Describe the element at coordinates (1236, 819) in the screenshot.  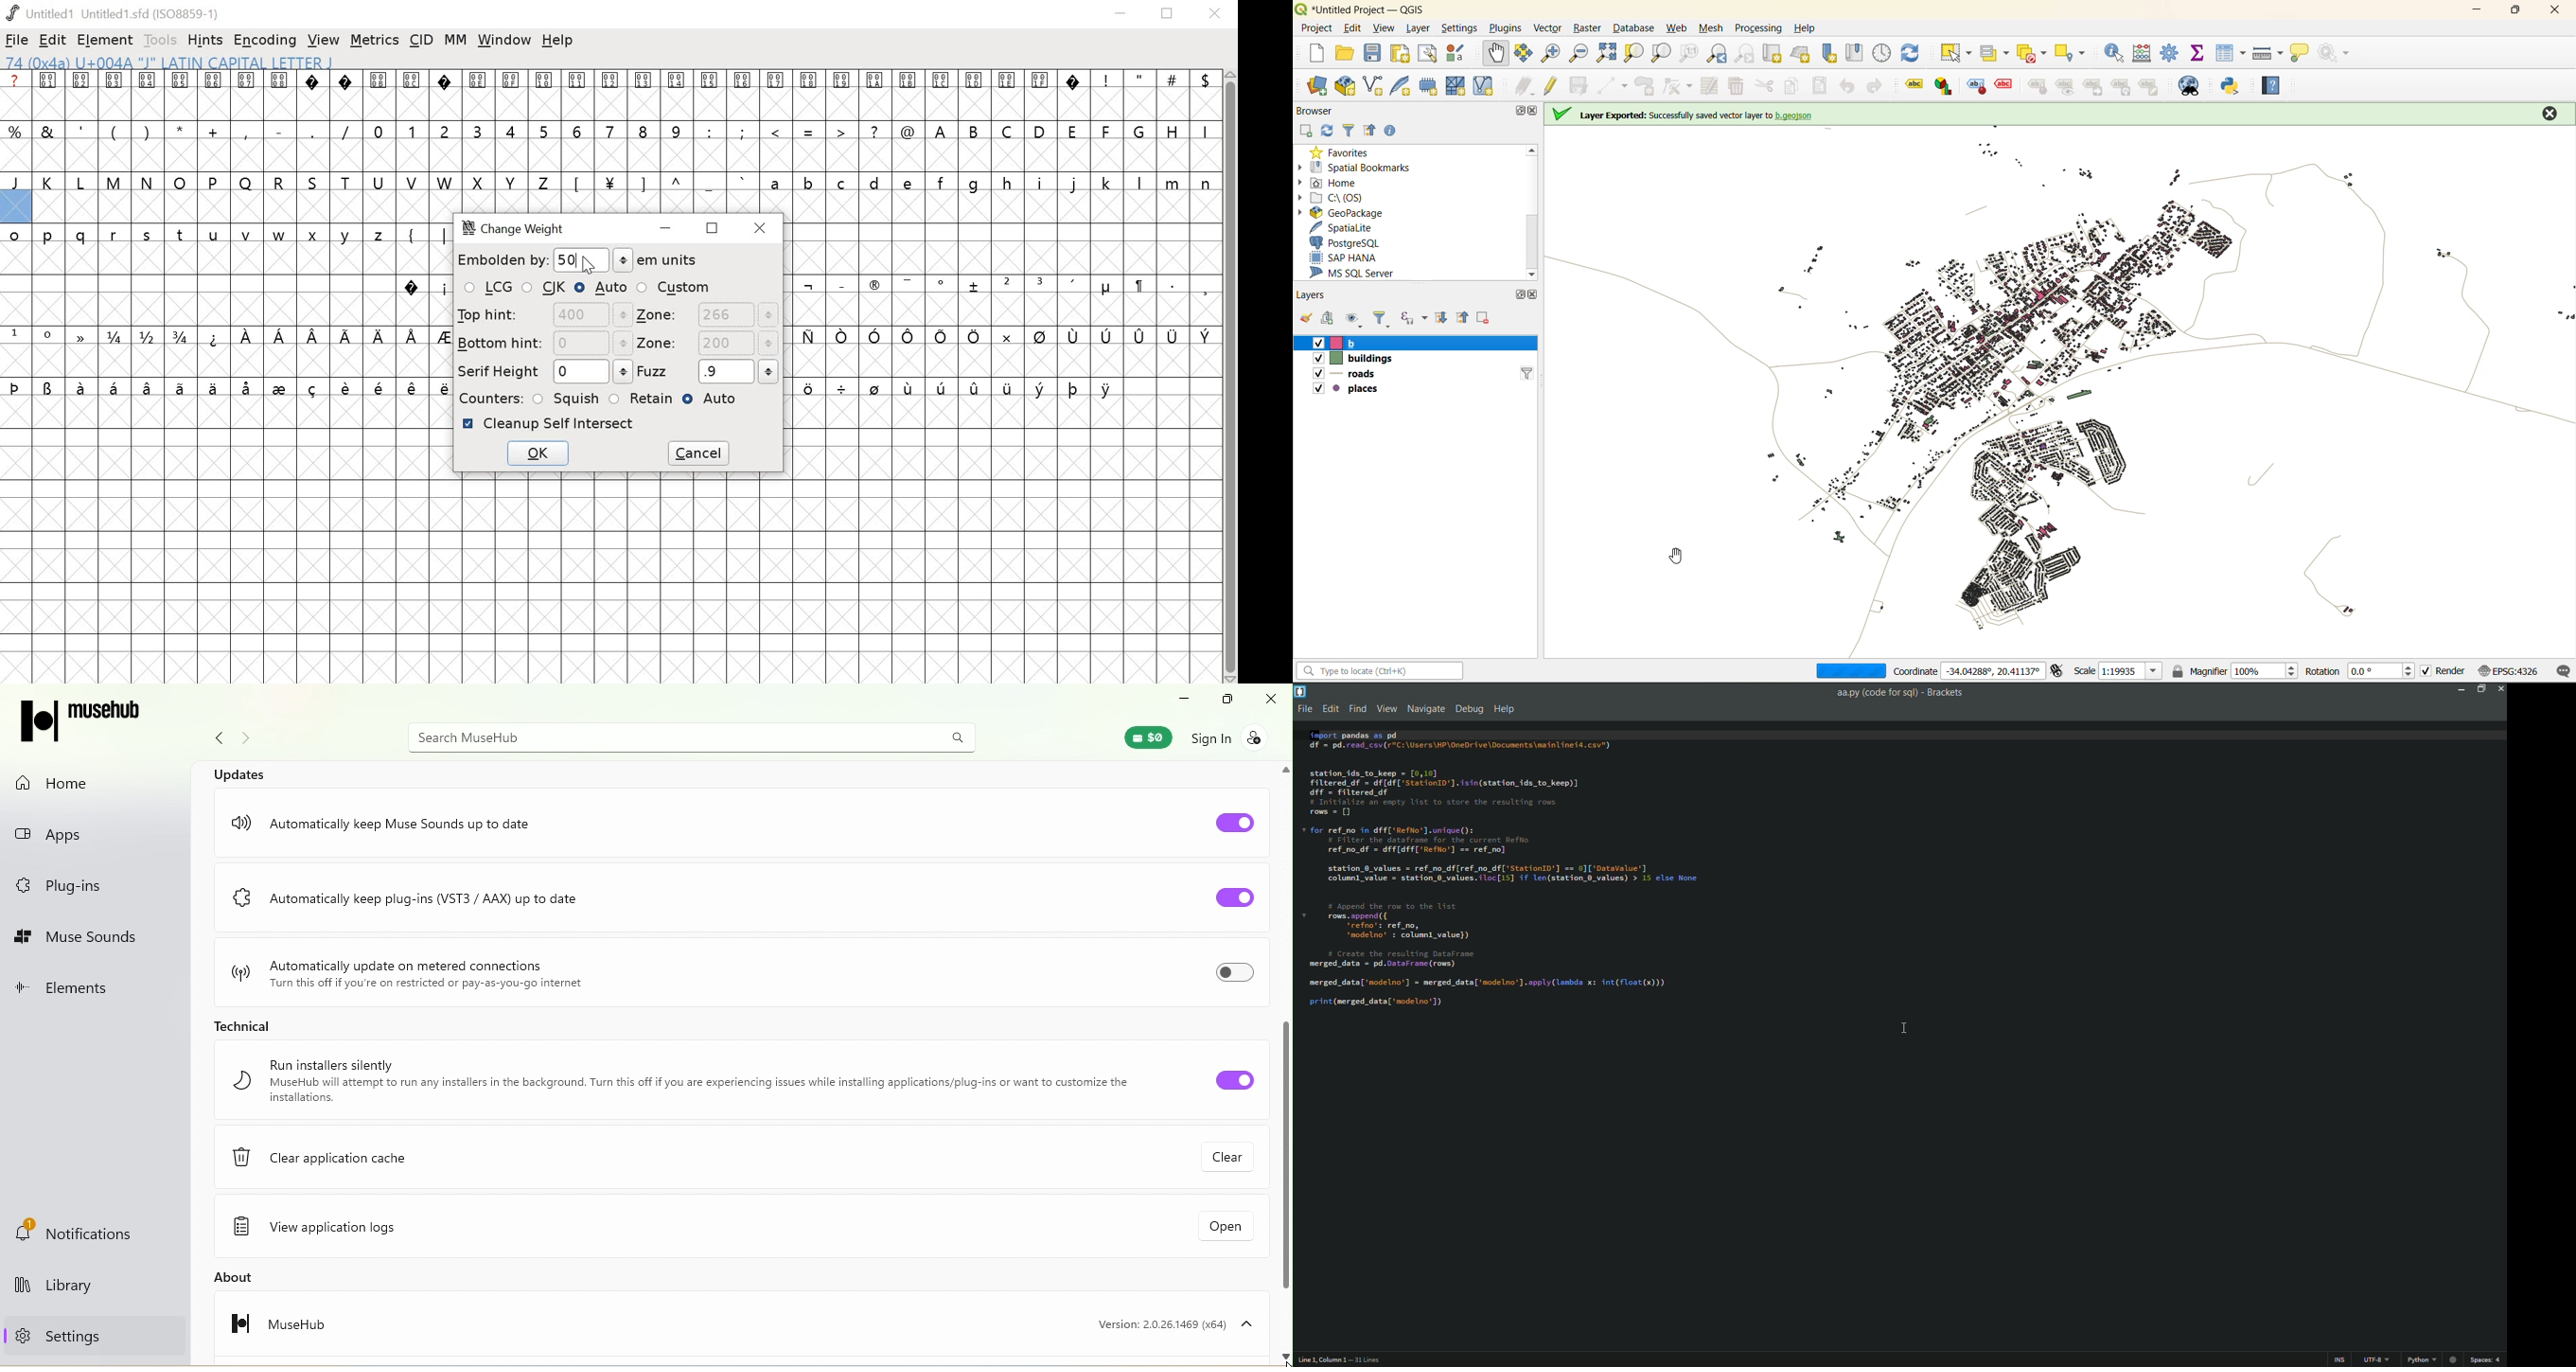
I see `Toggle button` at that location.